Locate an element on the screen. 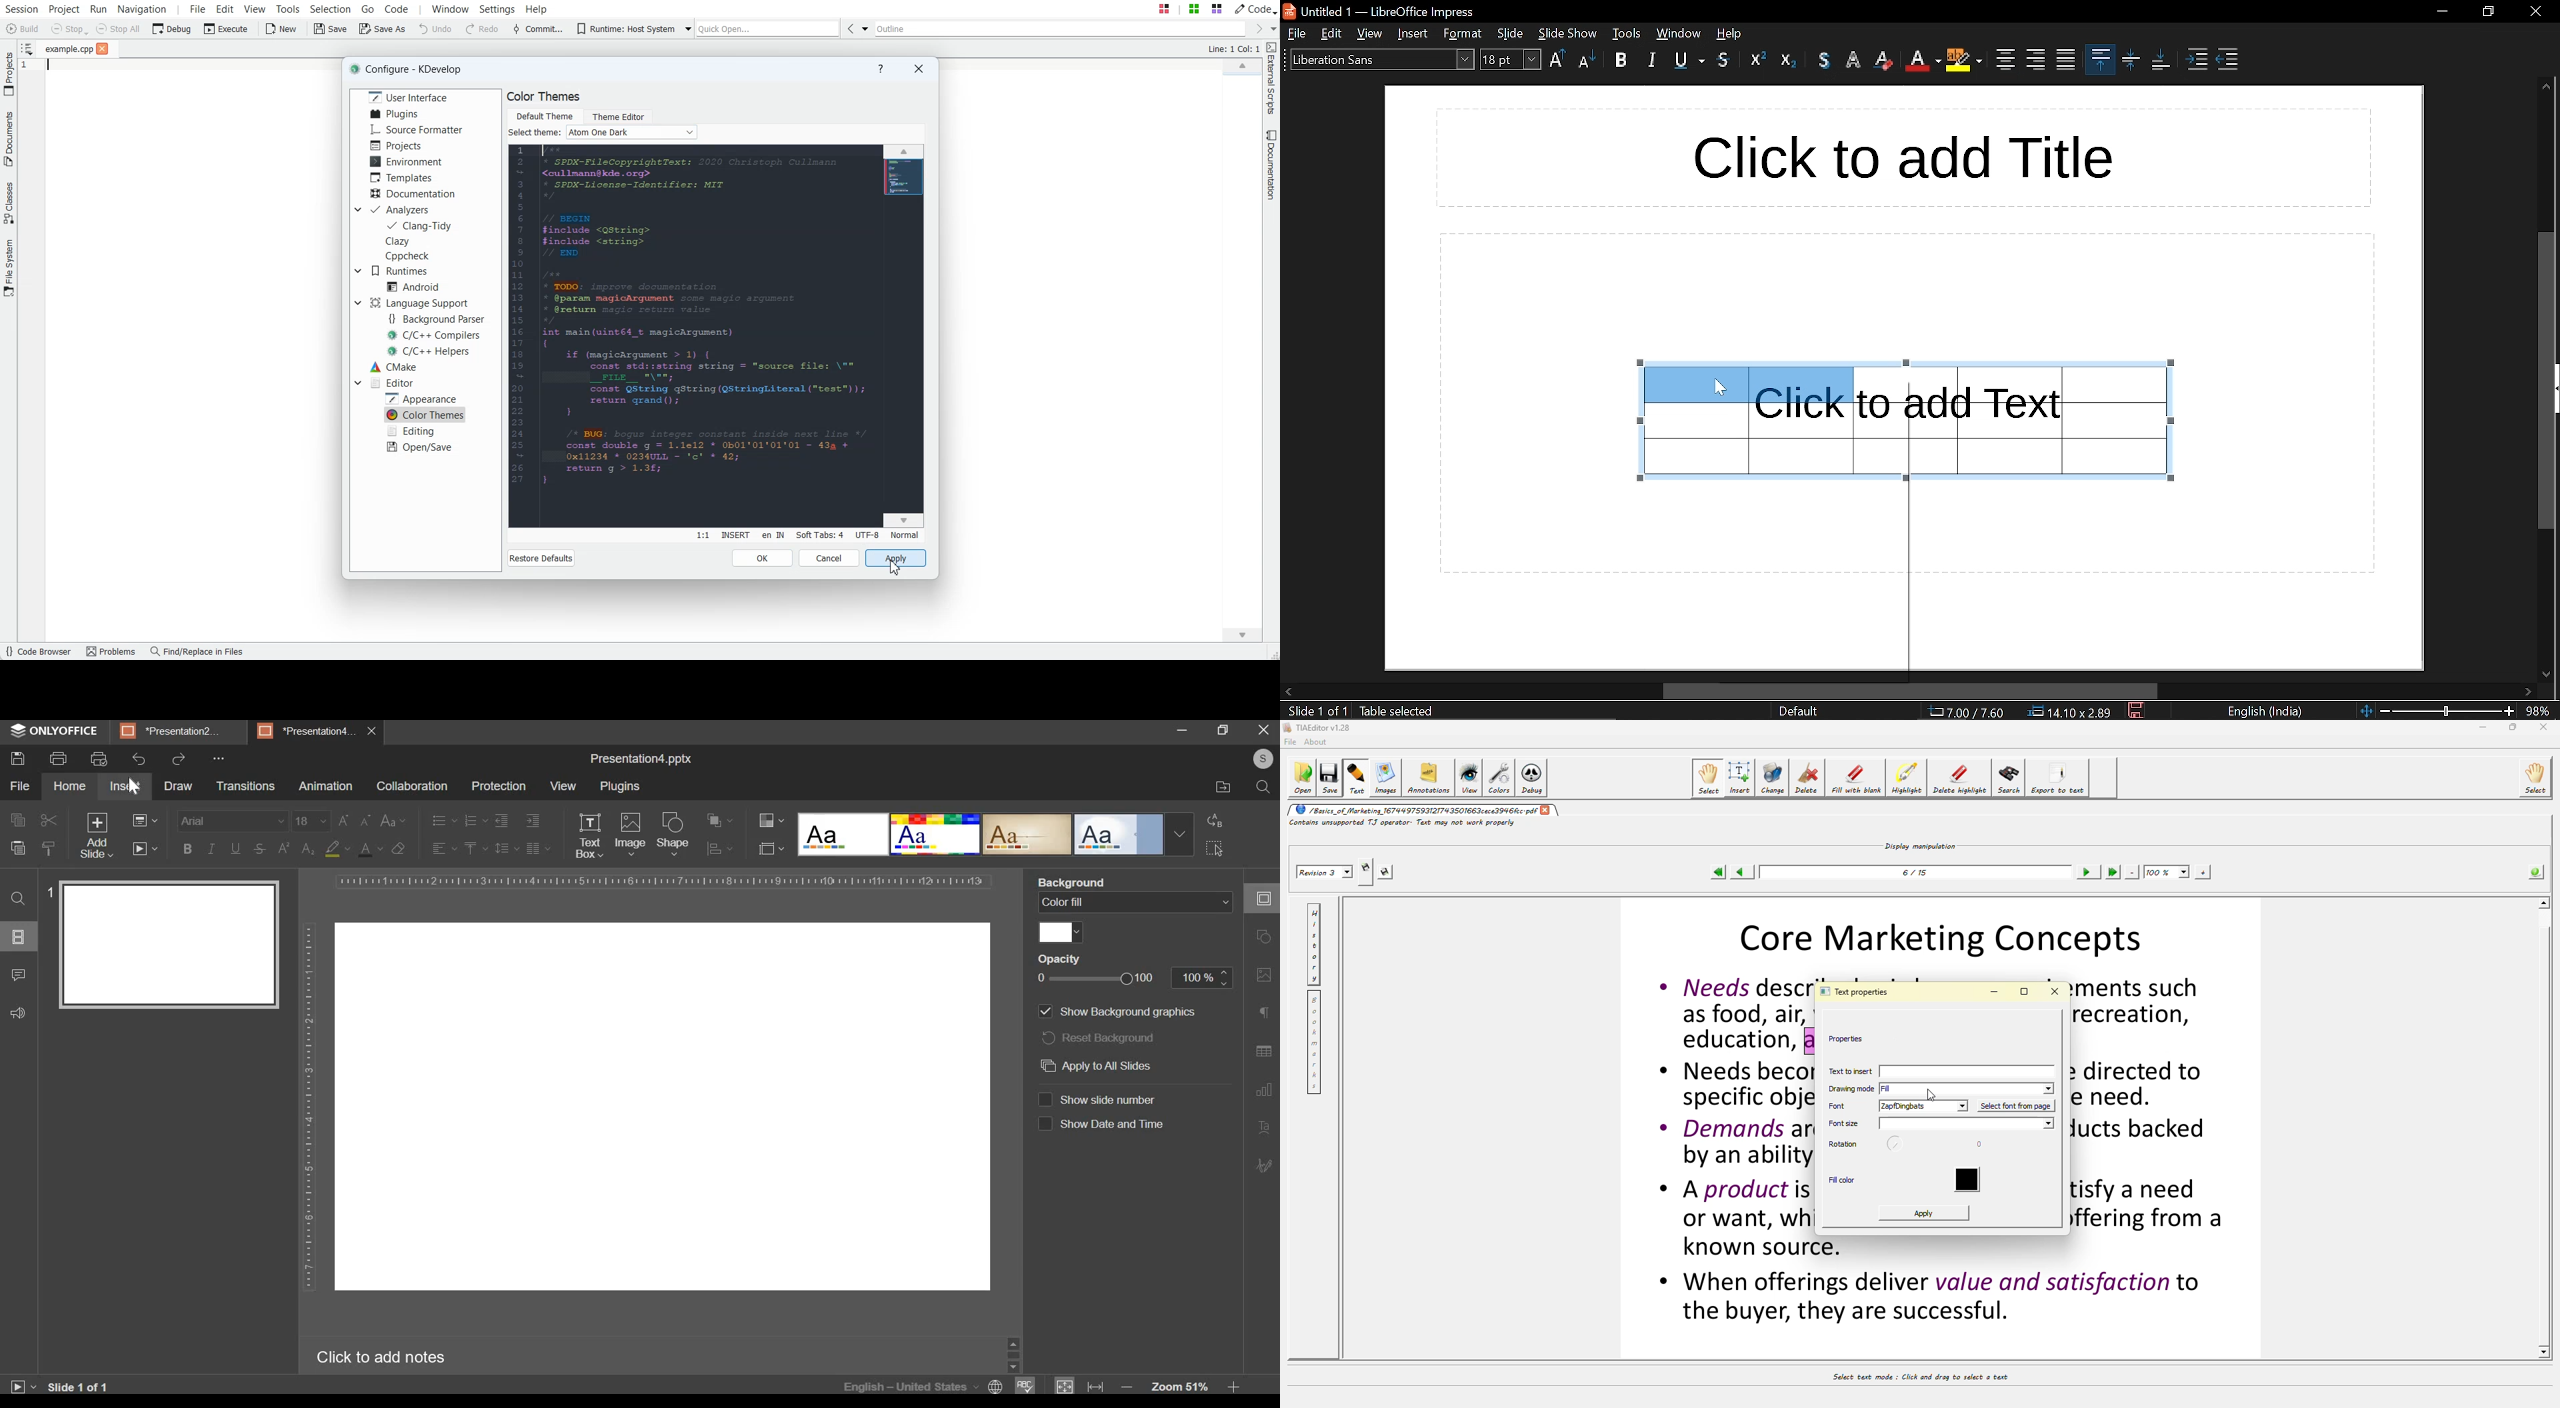 The width and height of the screenshot is (2576, 1428). redo is located at coordinates (177, 759).